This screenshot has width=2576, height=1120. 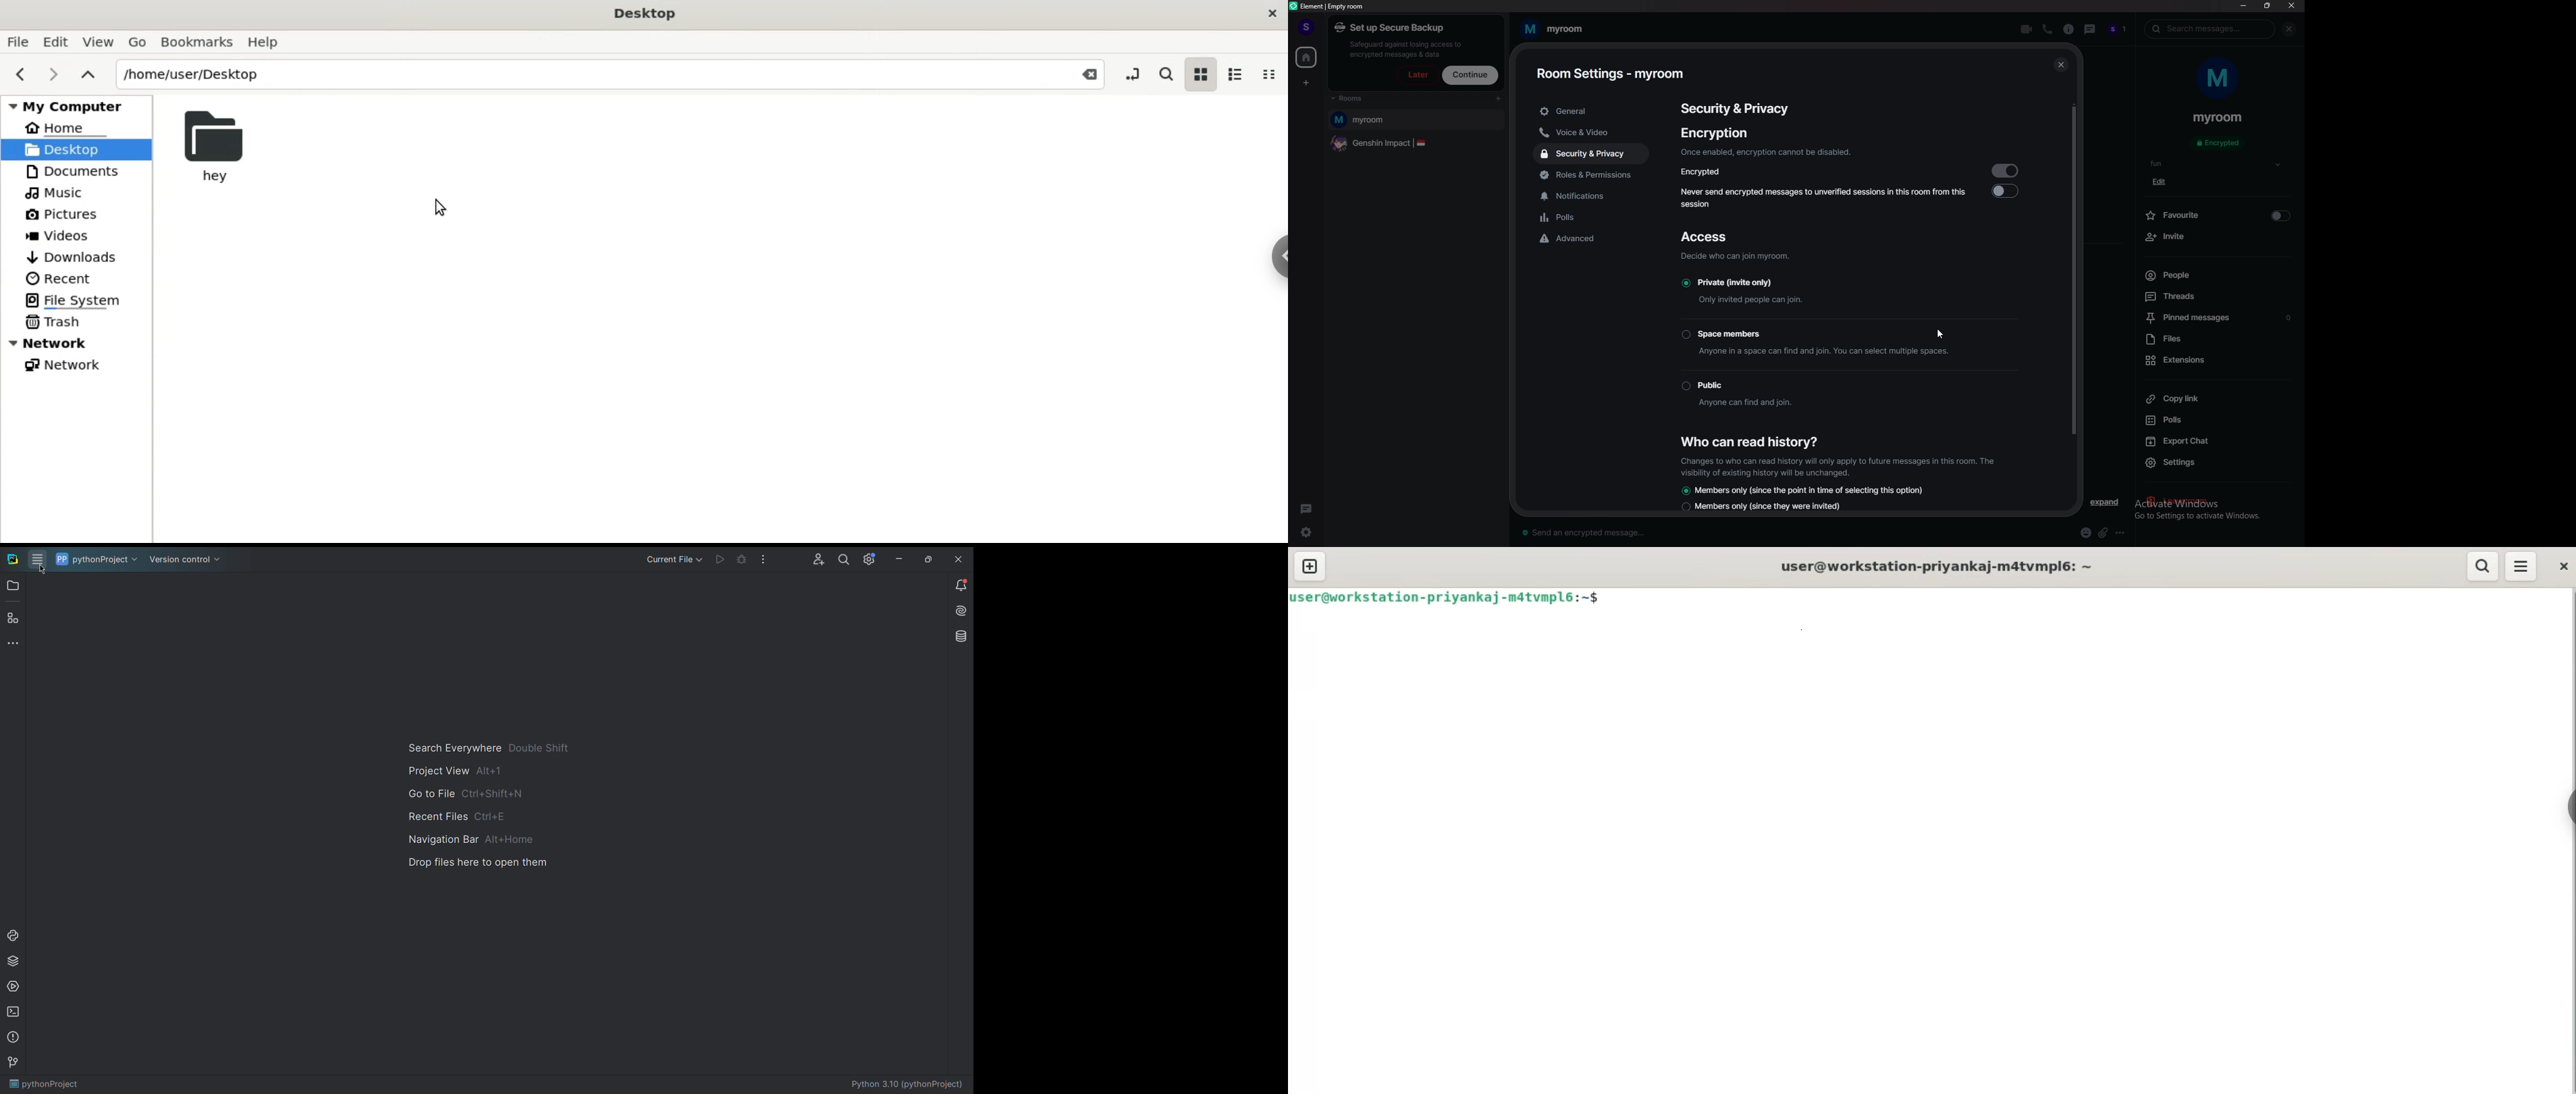 What do you see at coordinates (2061, 65) in the screenshot?
I see `close` at bounding box center [2061, 65].